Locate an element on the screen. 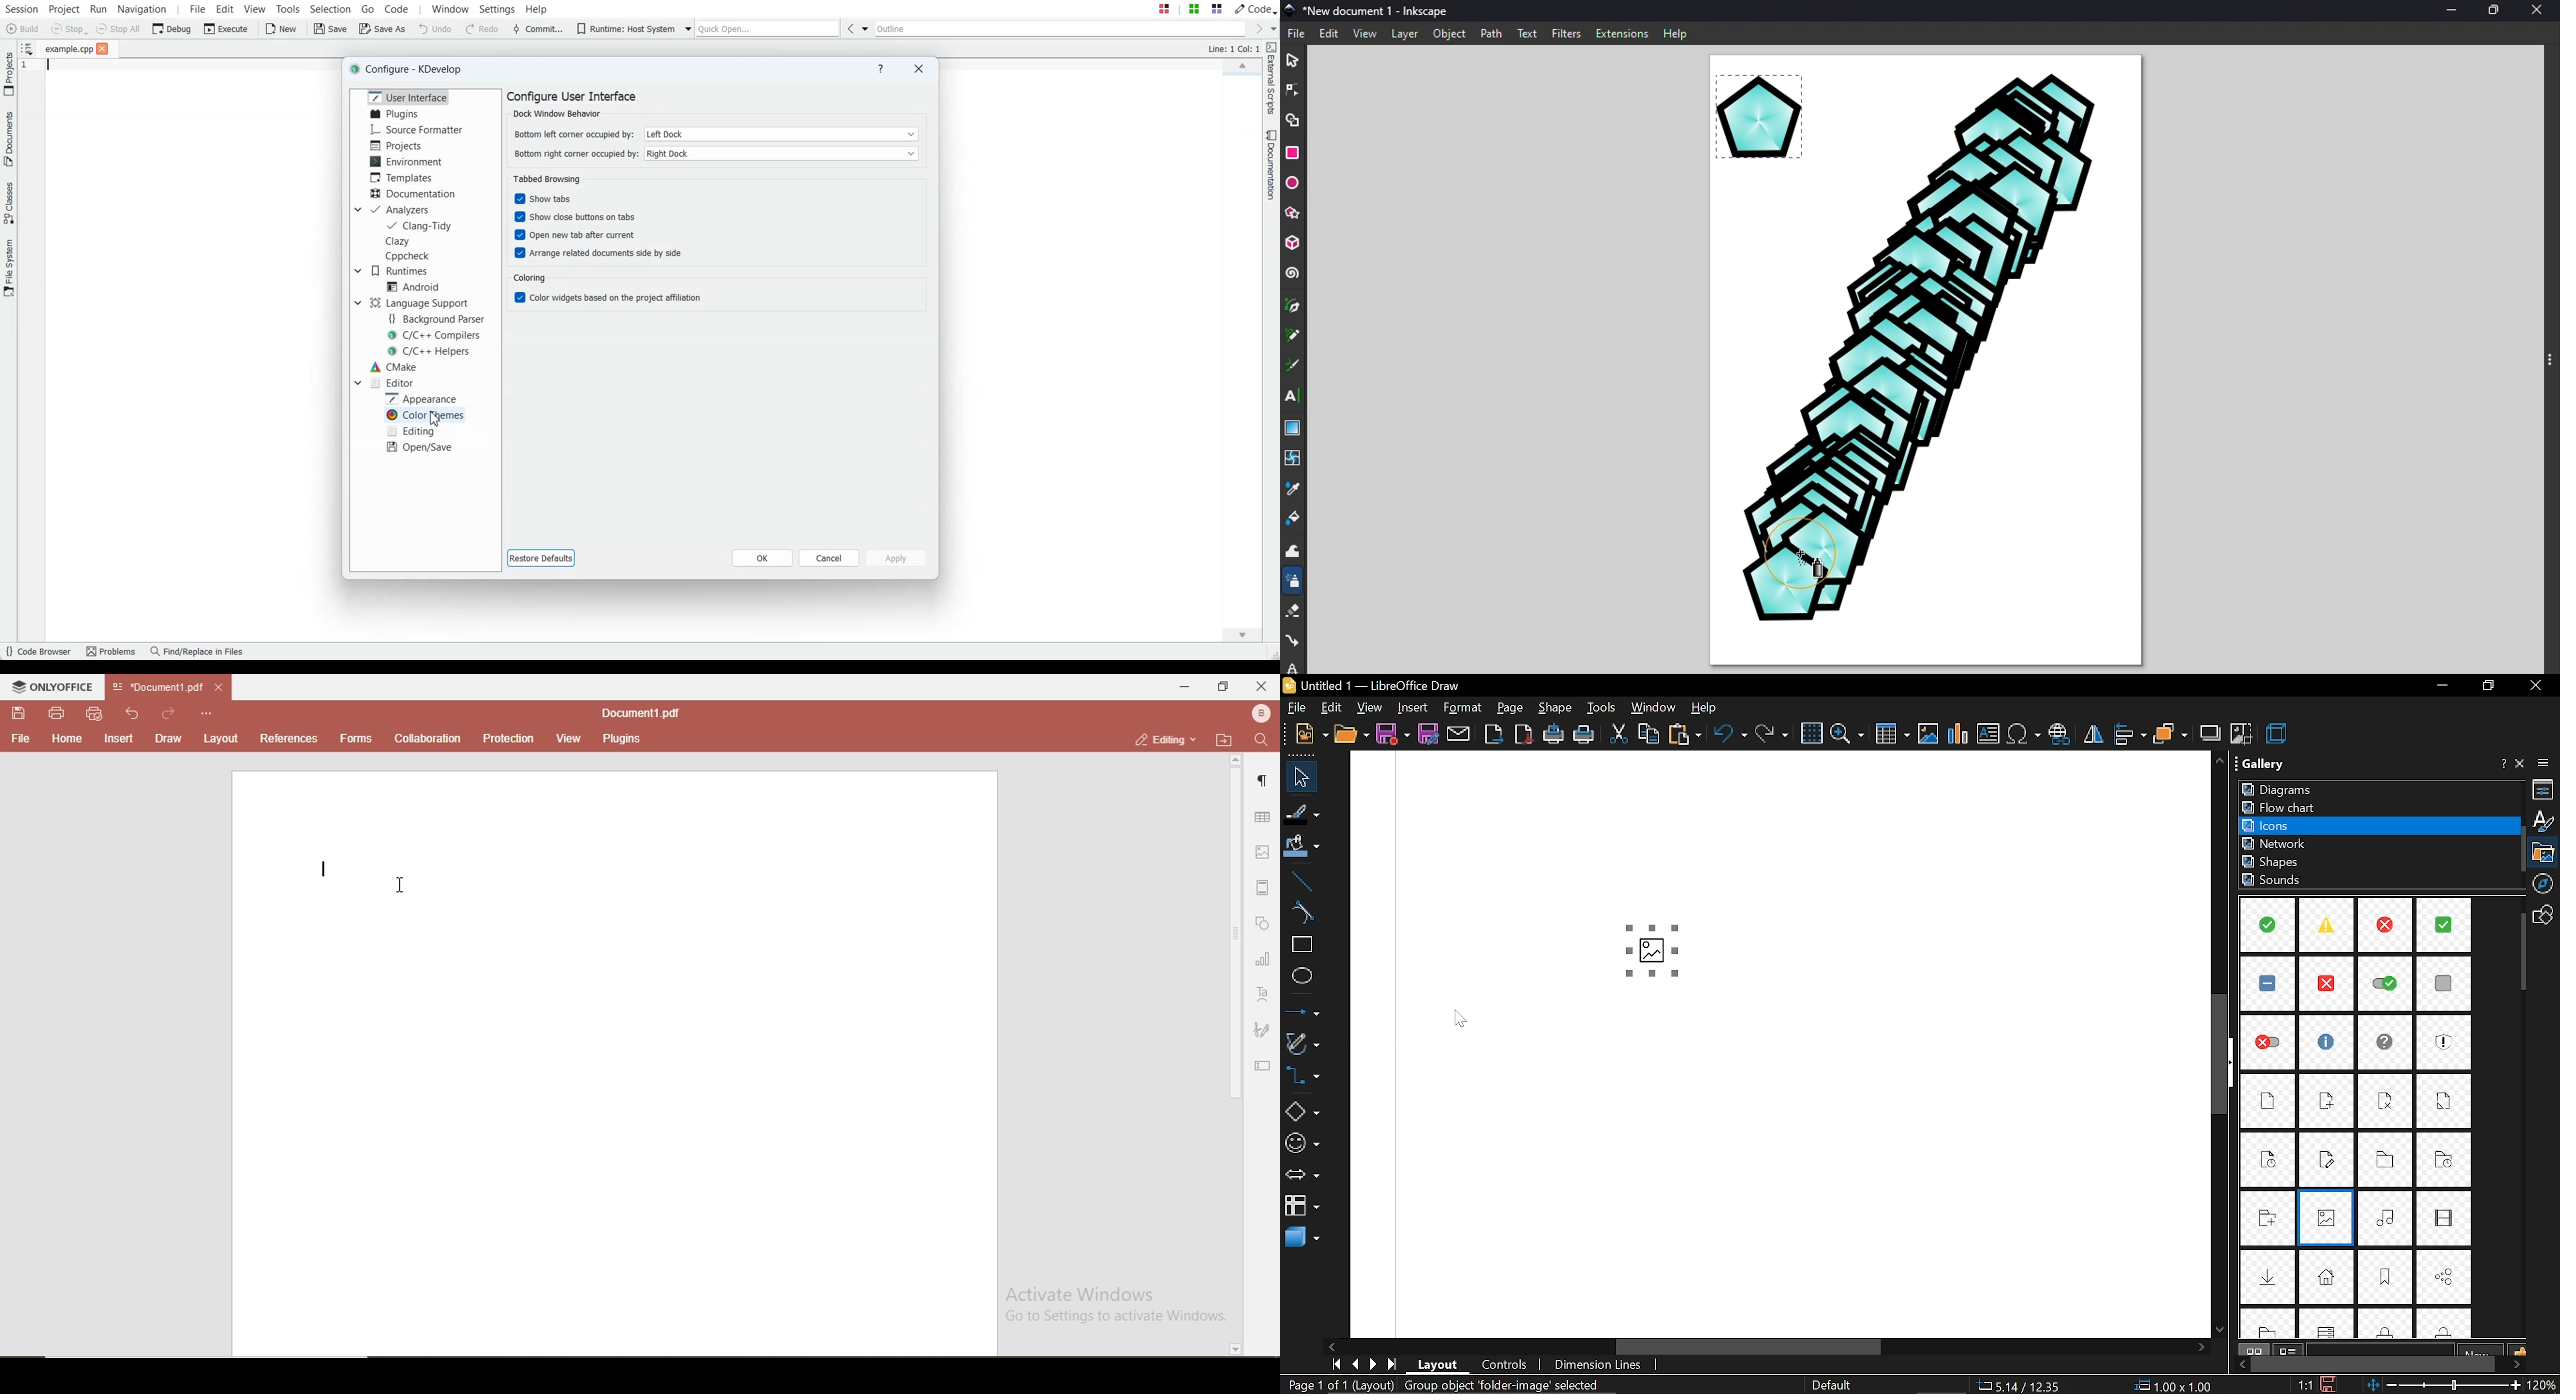 The width and height of the screenshot is (2576, 1400). font style is located at coordinates (1265, 994).